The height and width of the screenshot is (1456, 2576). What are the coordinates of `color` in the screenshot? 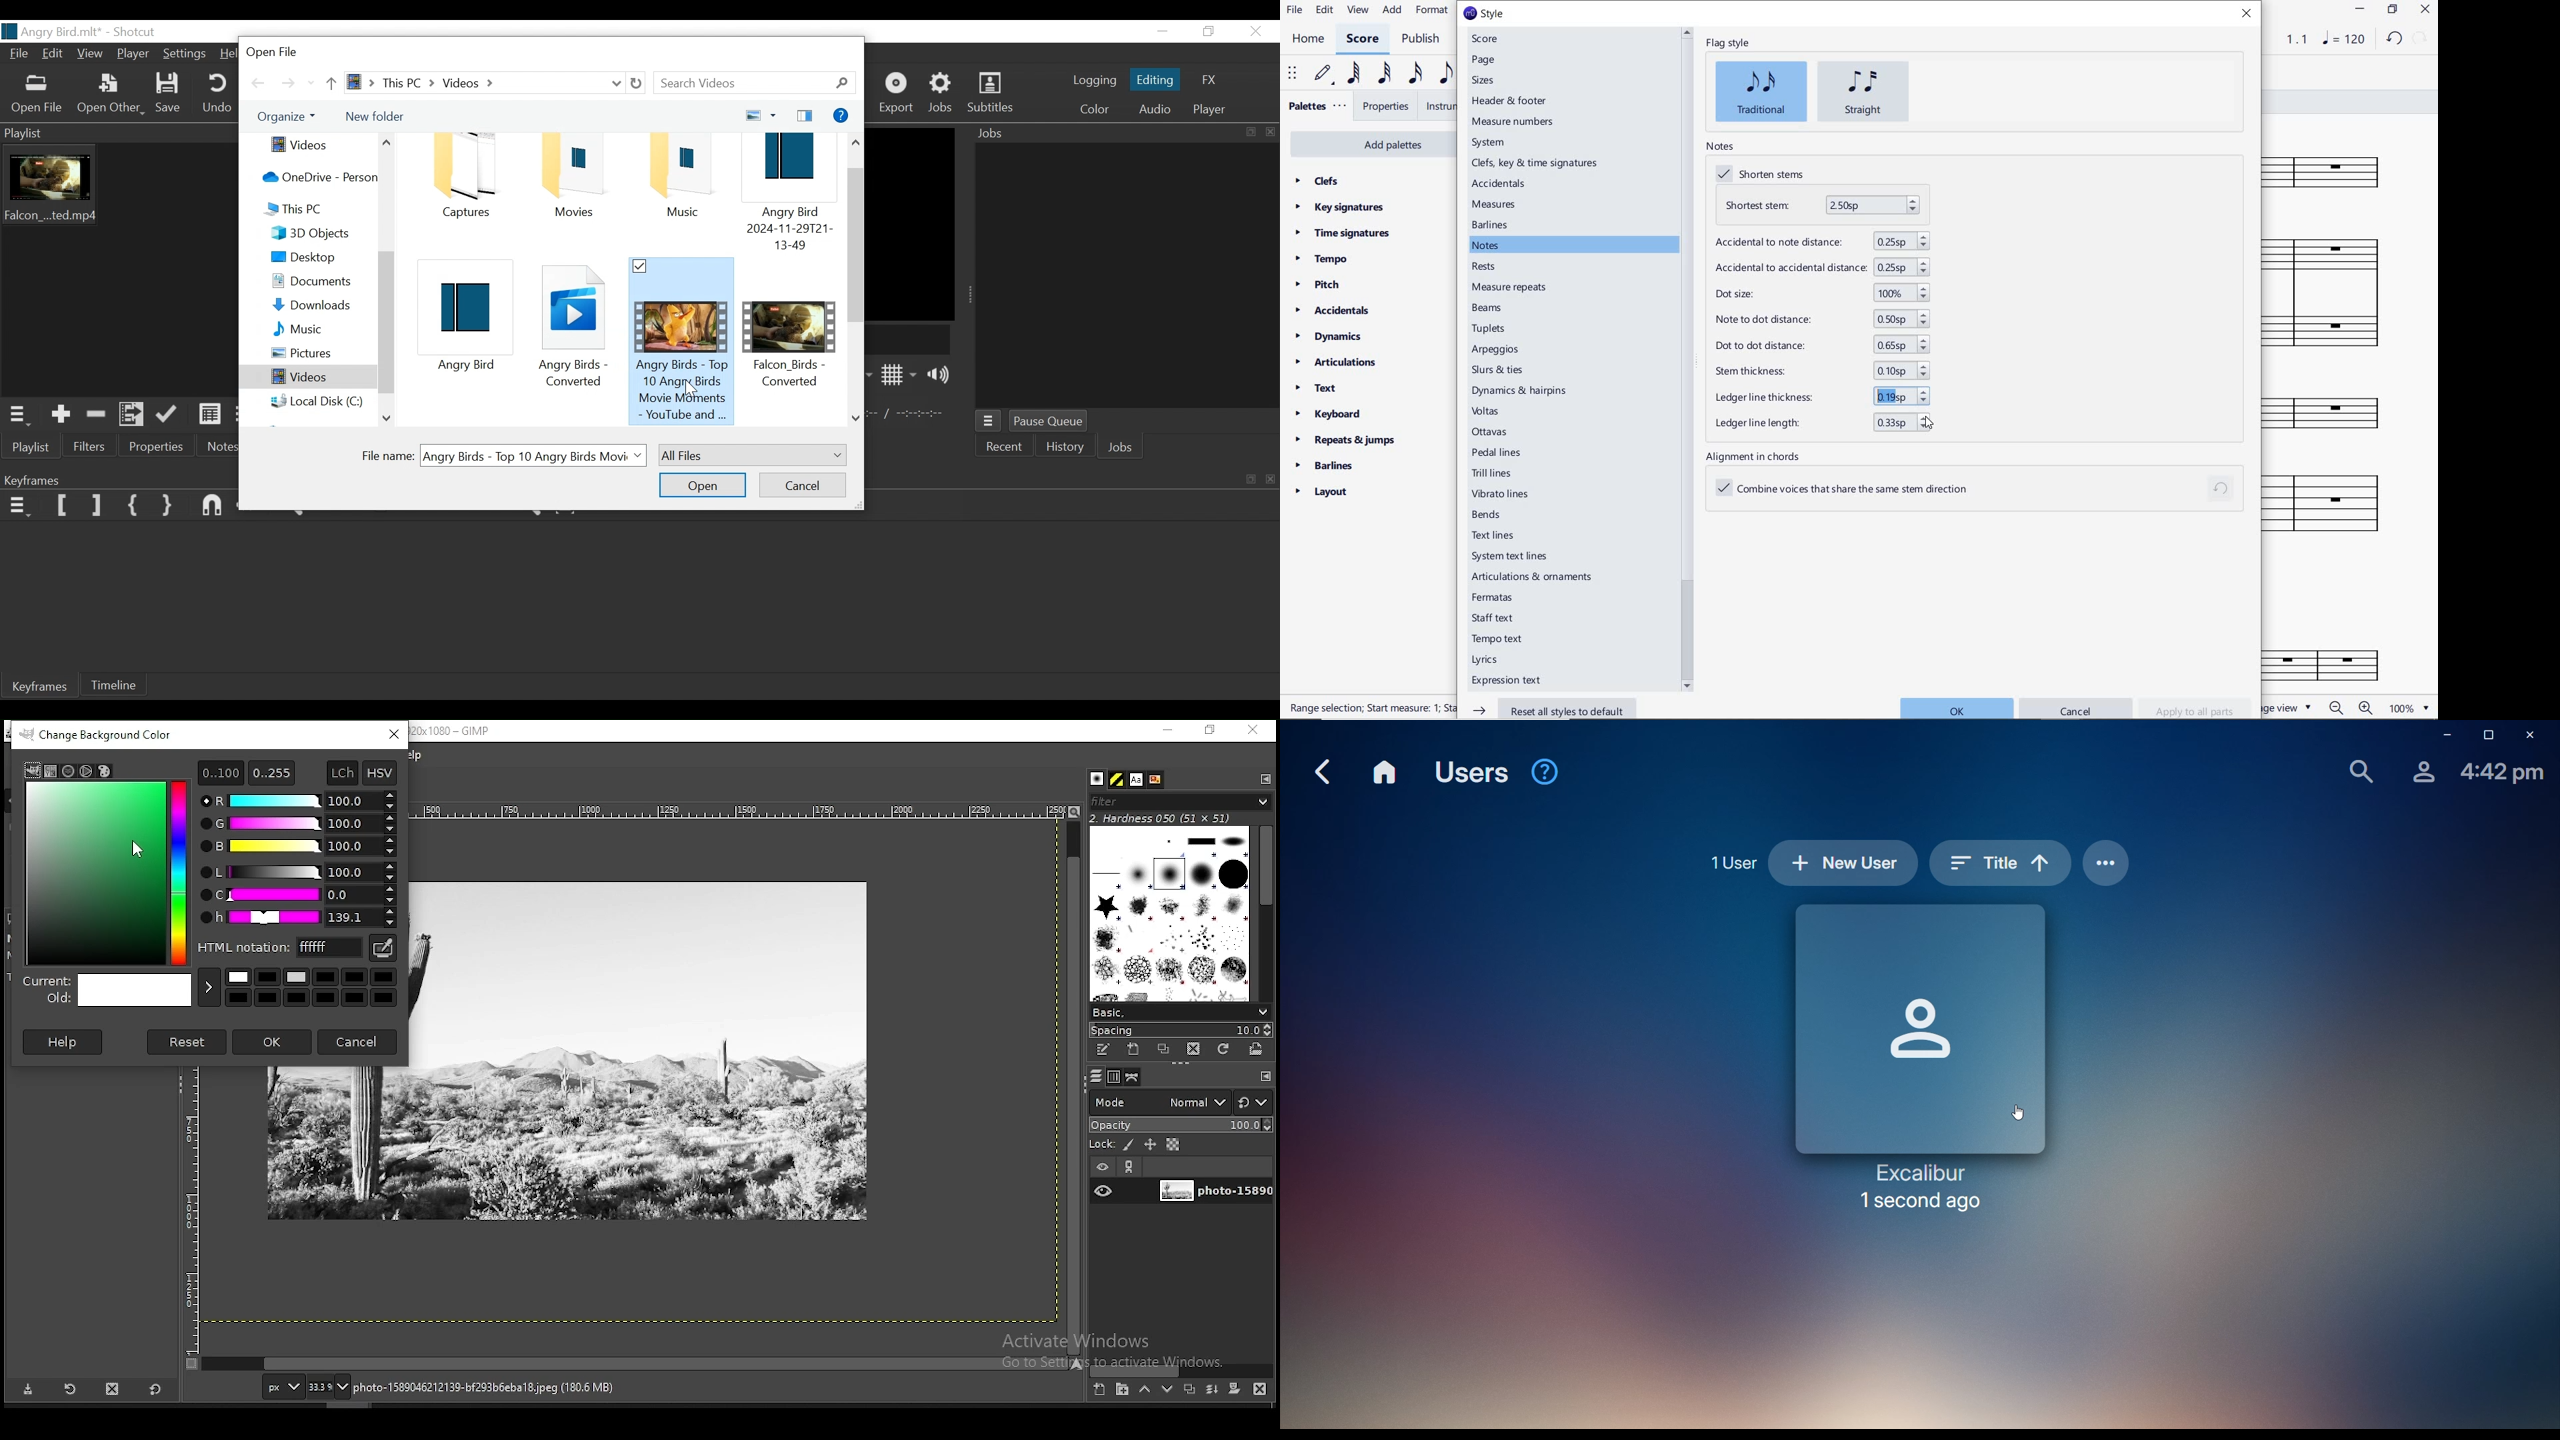 It's located at (314, 985).